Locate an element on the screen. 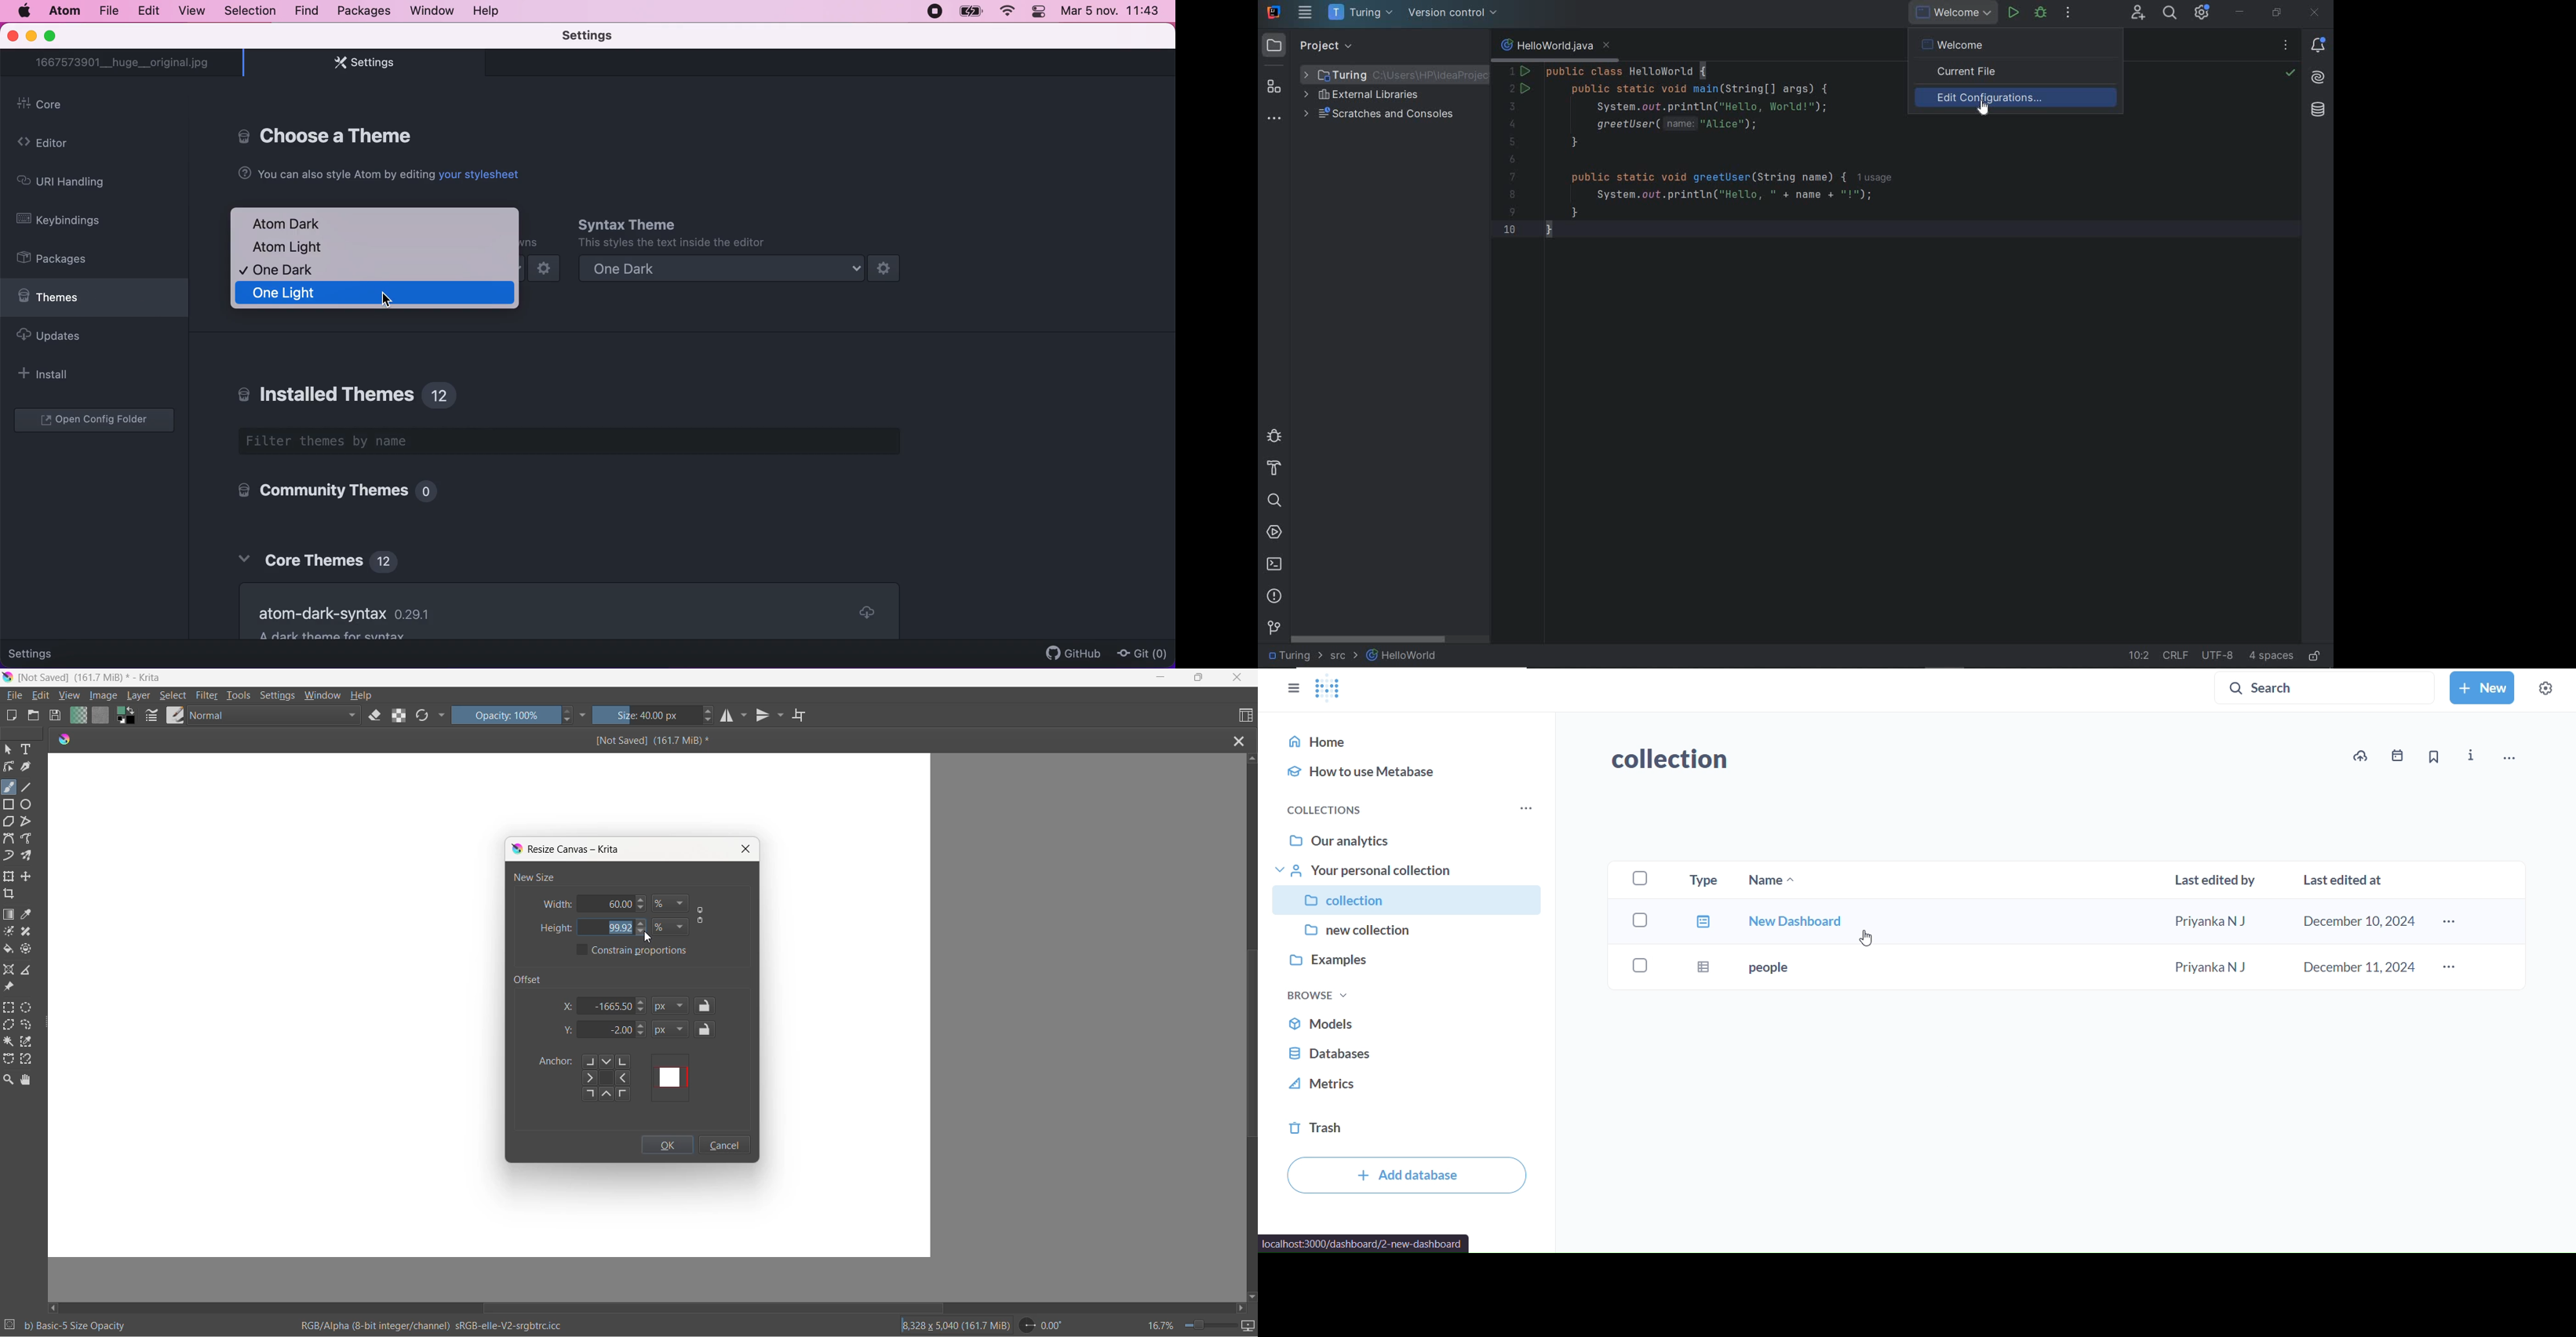 The width and height of the screenshot is (2576, 1344). sample a color is located at coordinates (28, 916).